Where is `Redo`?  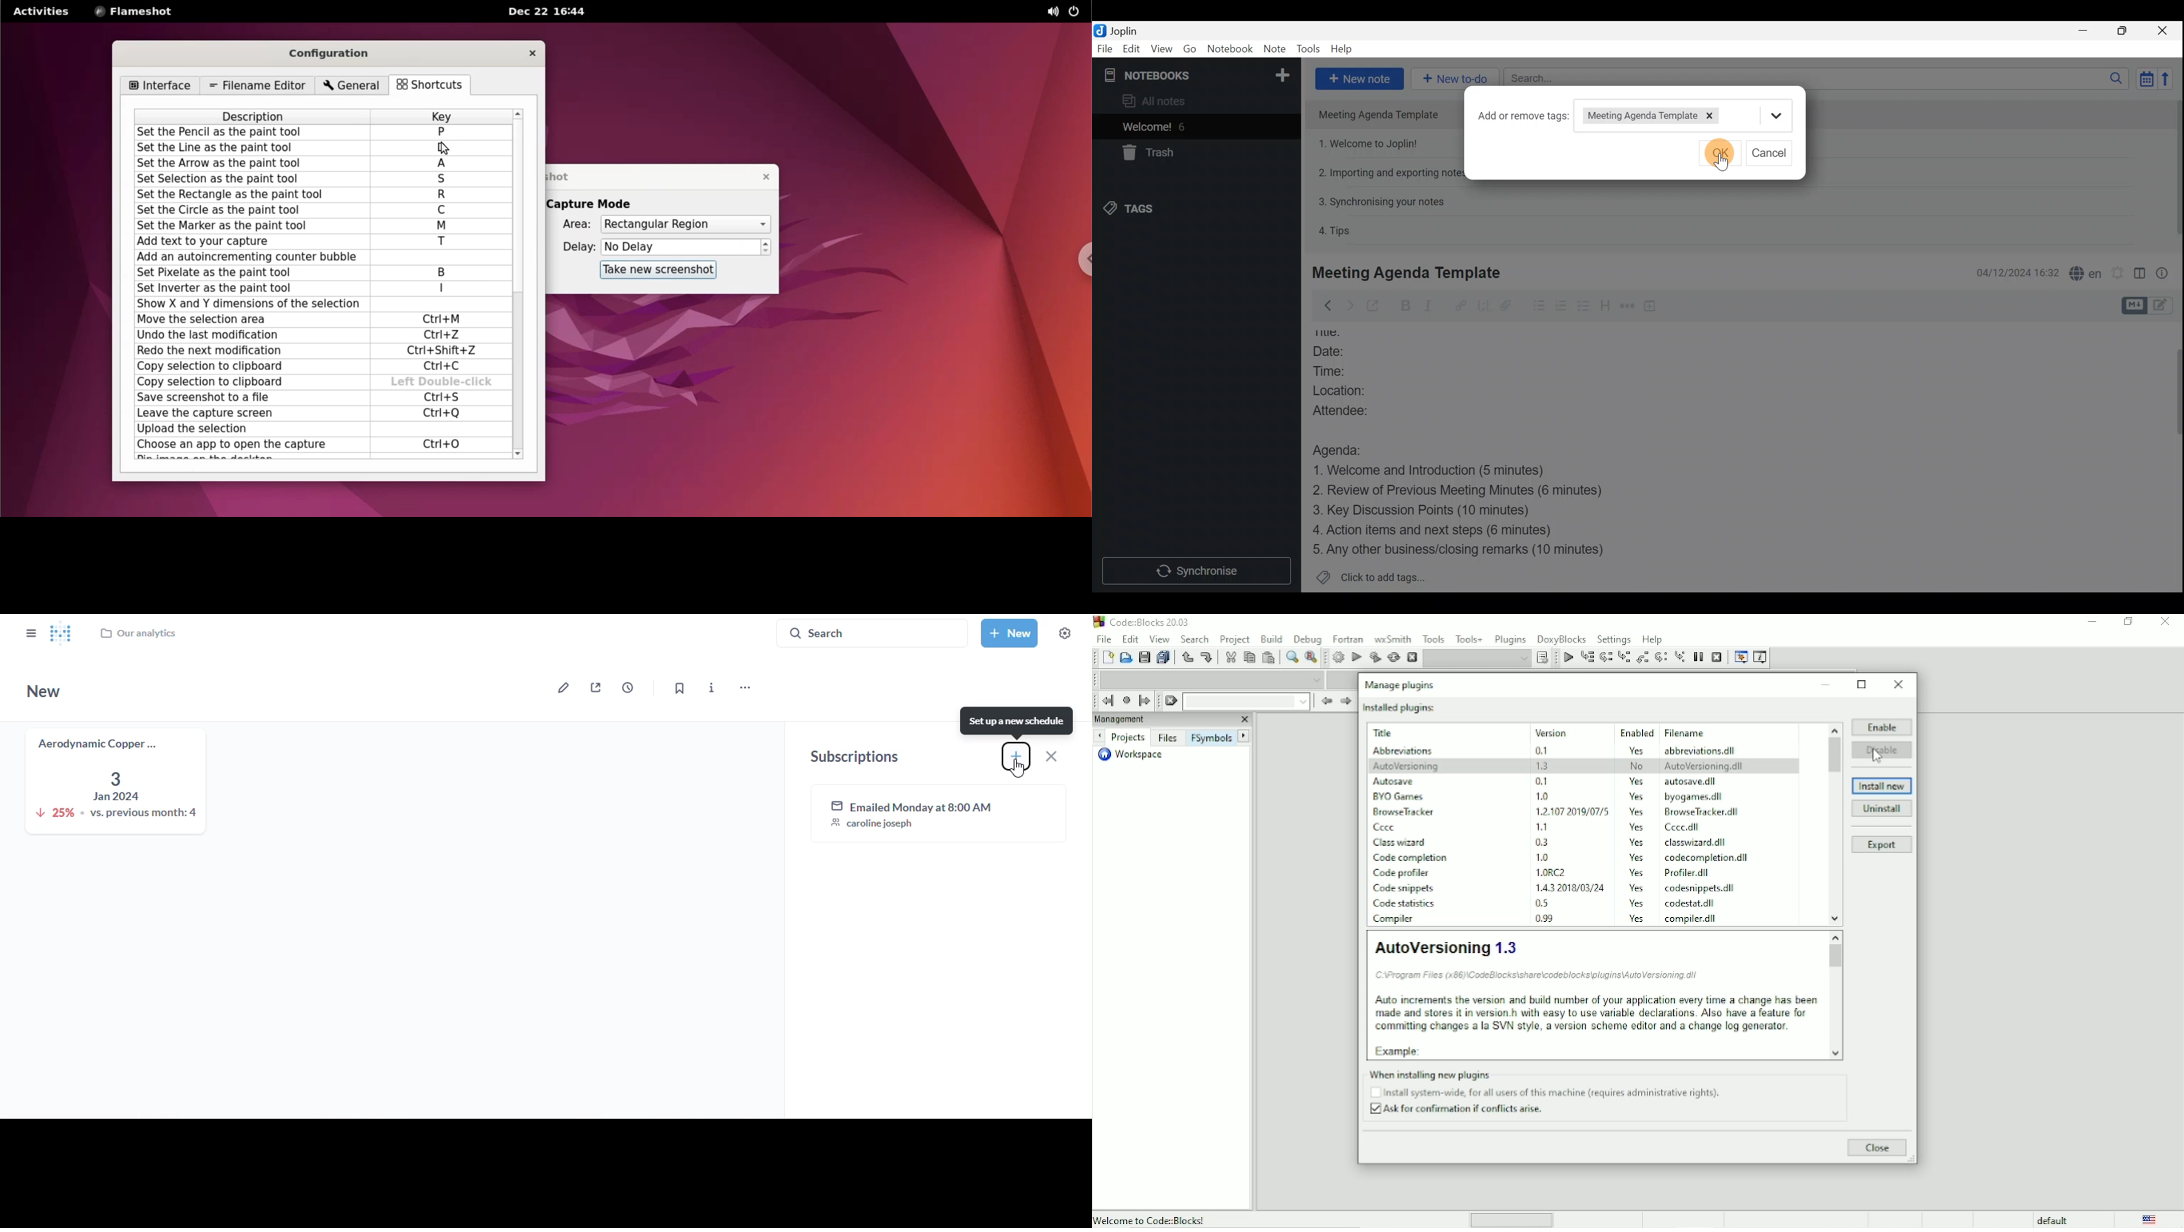
Redo is located at coordinates (1206, 657).